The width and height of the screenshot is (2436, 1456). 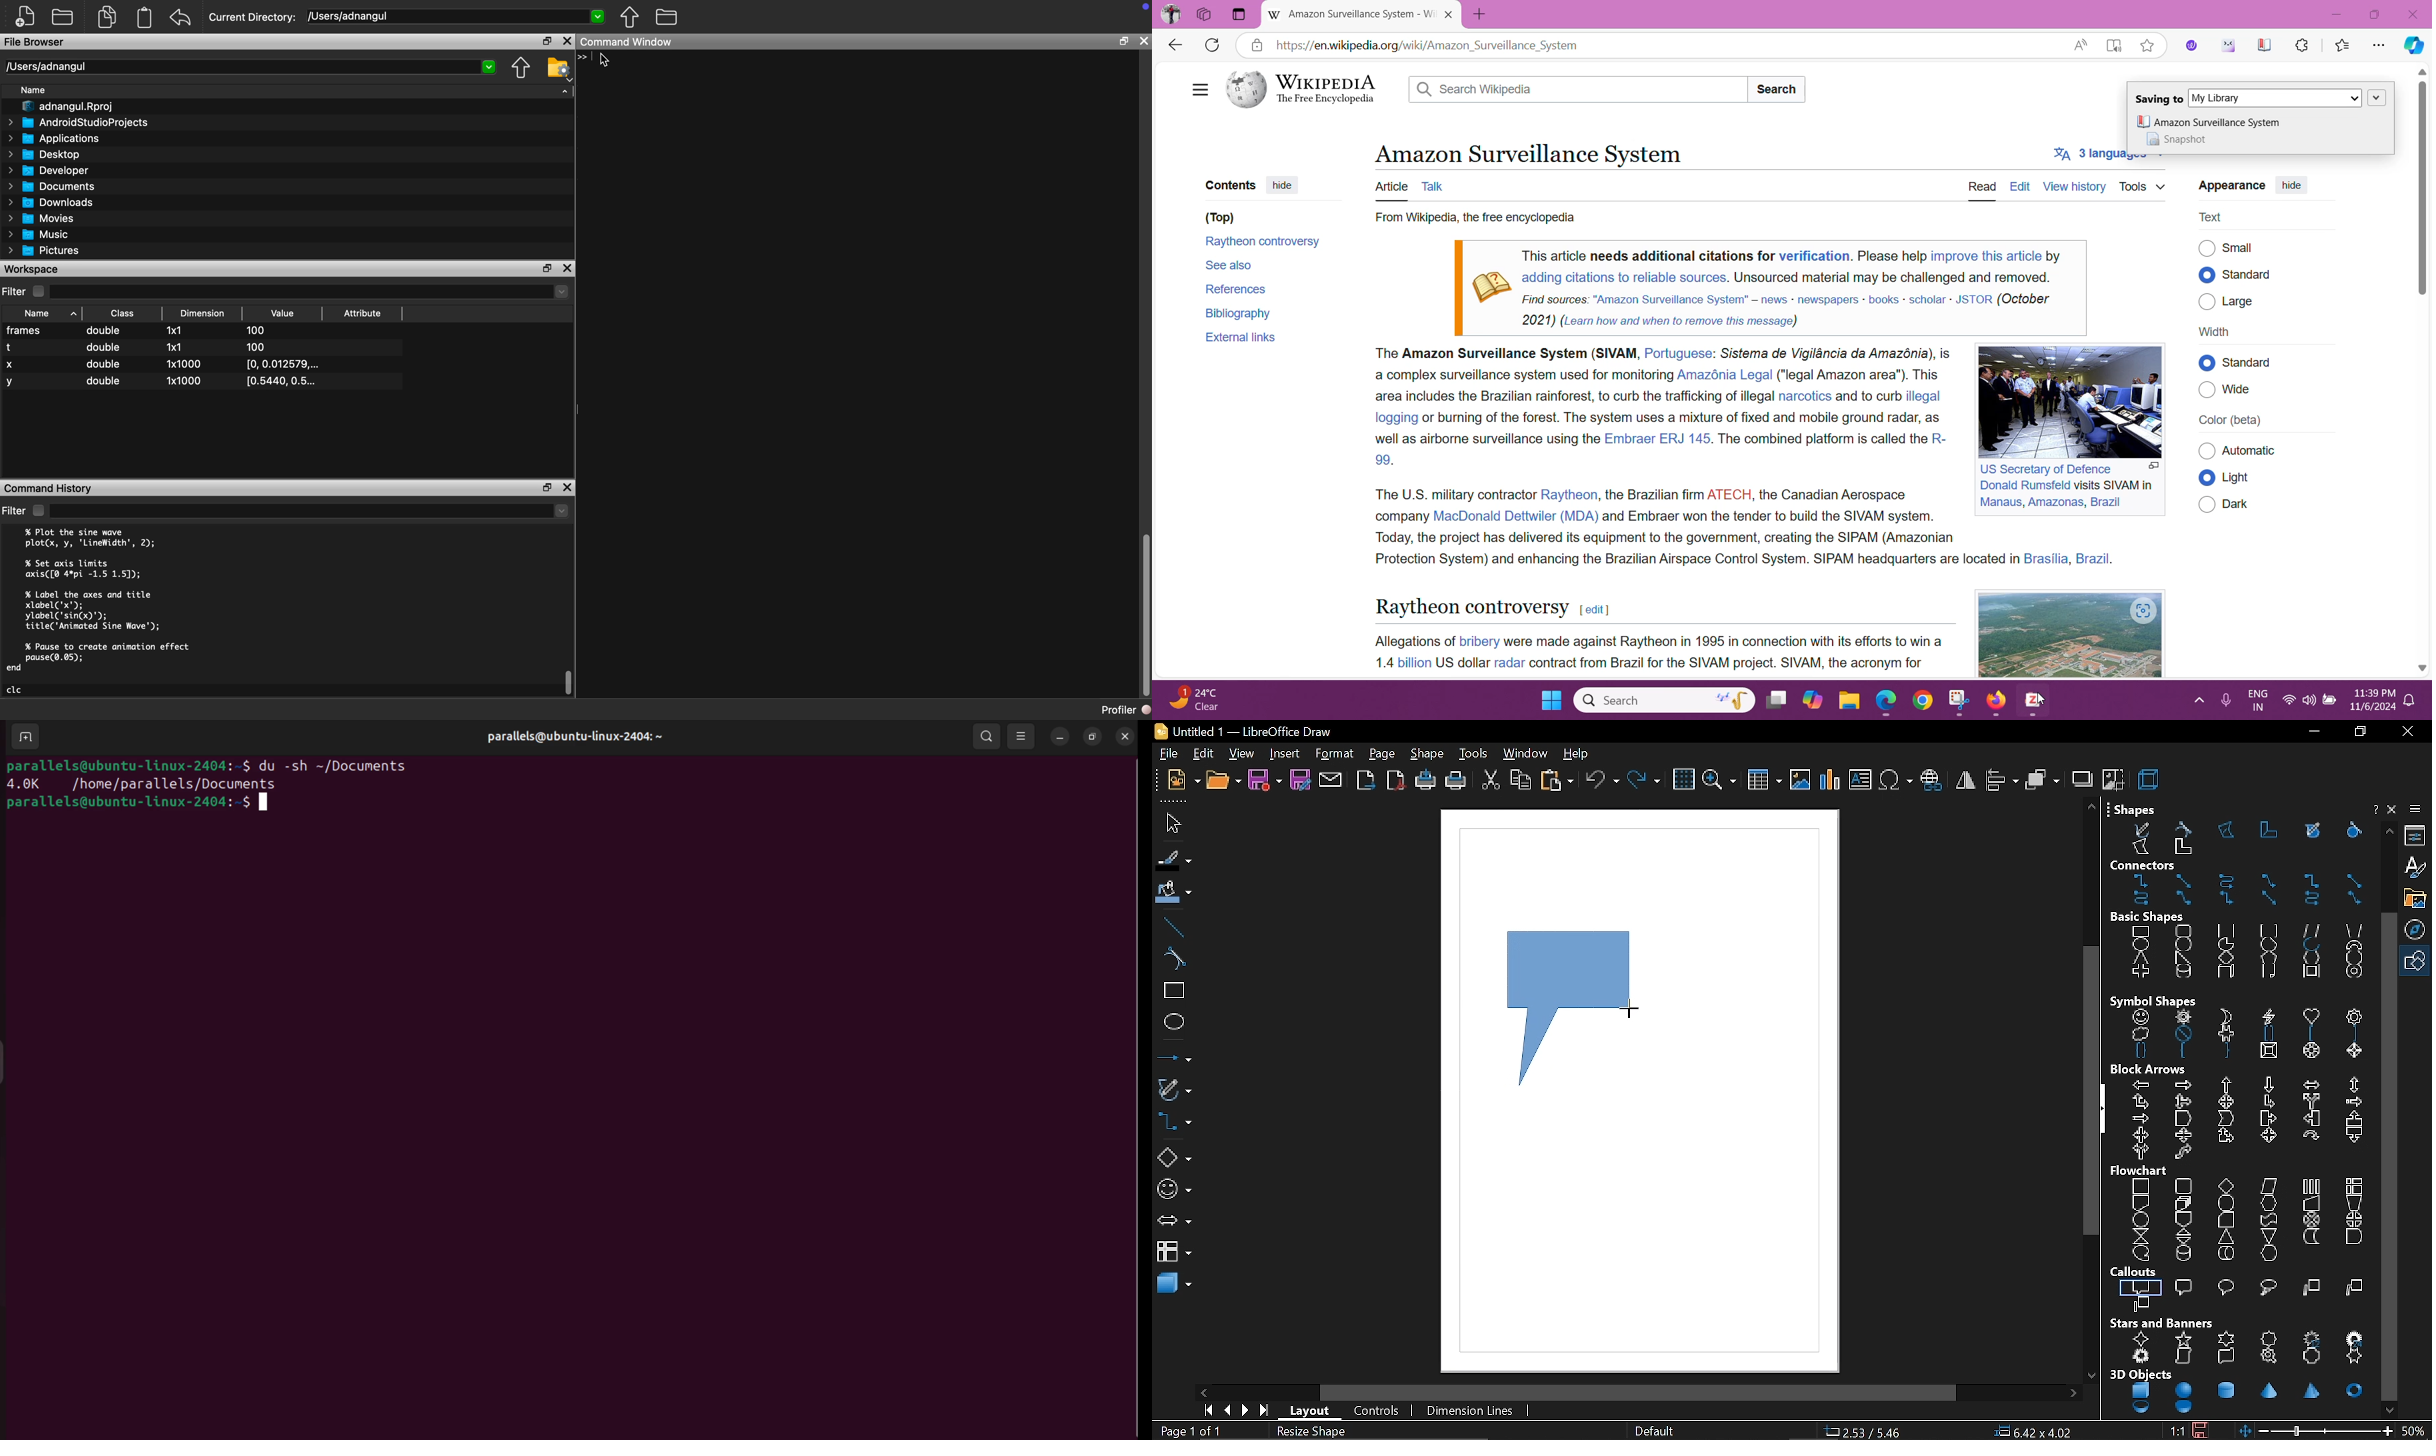 I want to click on Firefox browser, so click(x=1998, y=701).